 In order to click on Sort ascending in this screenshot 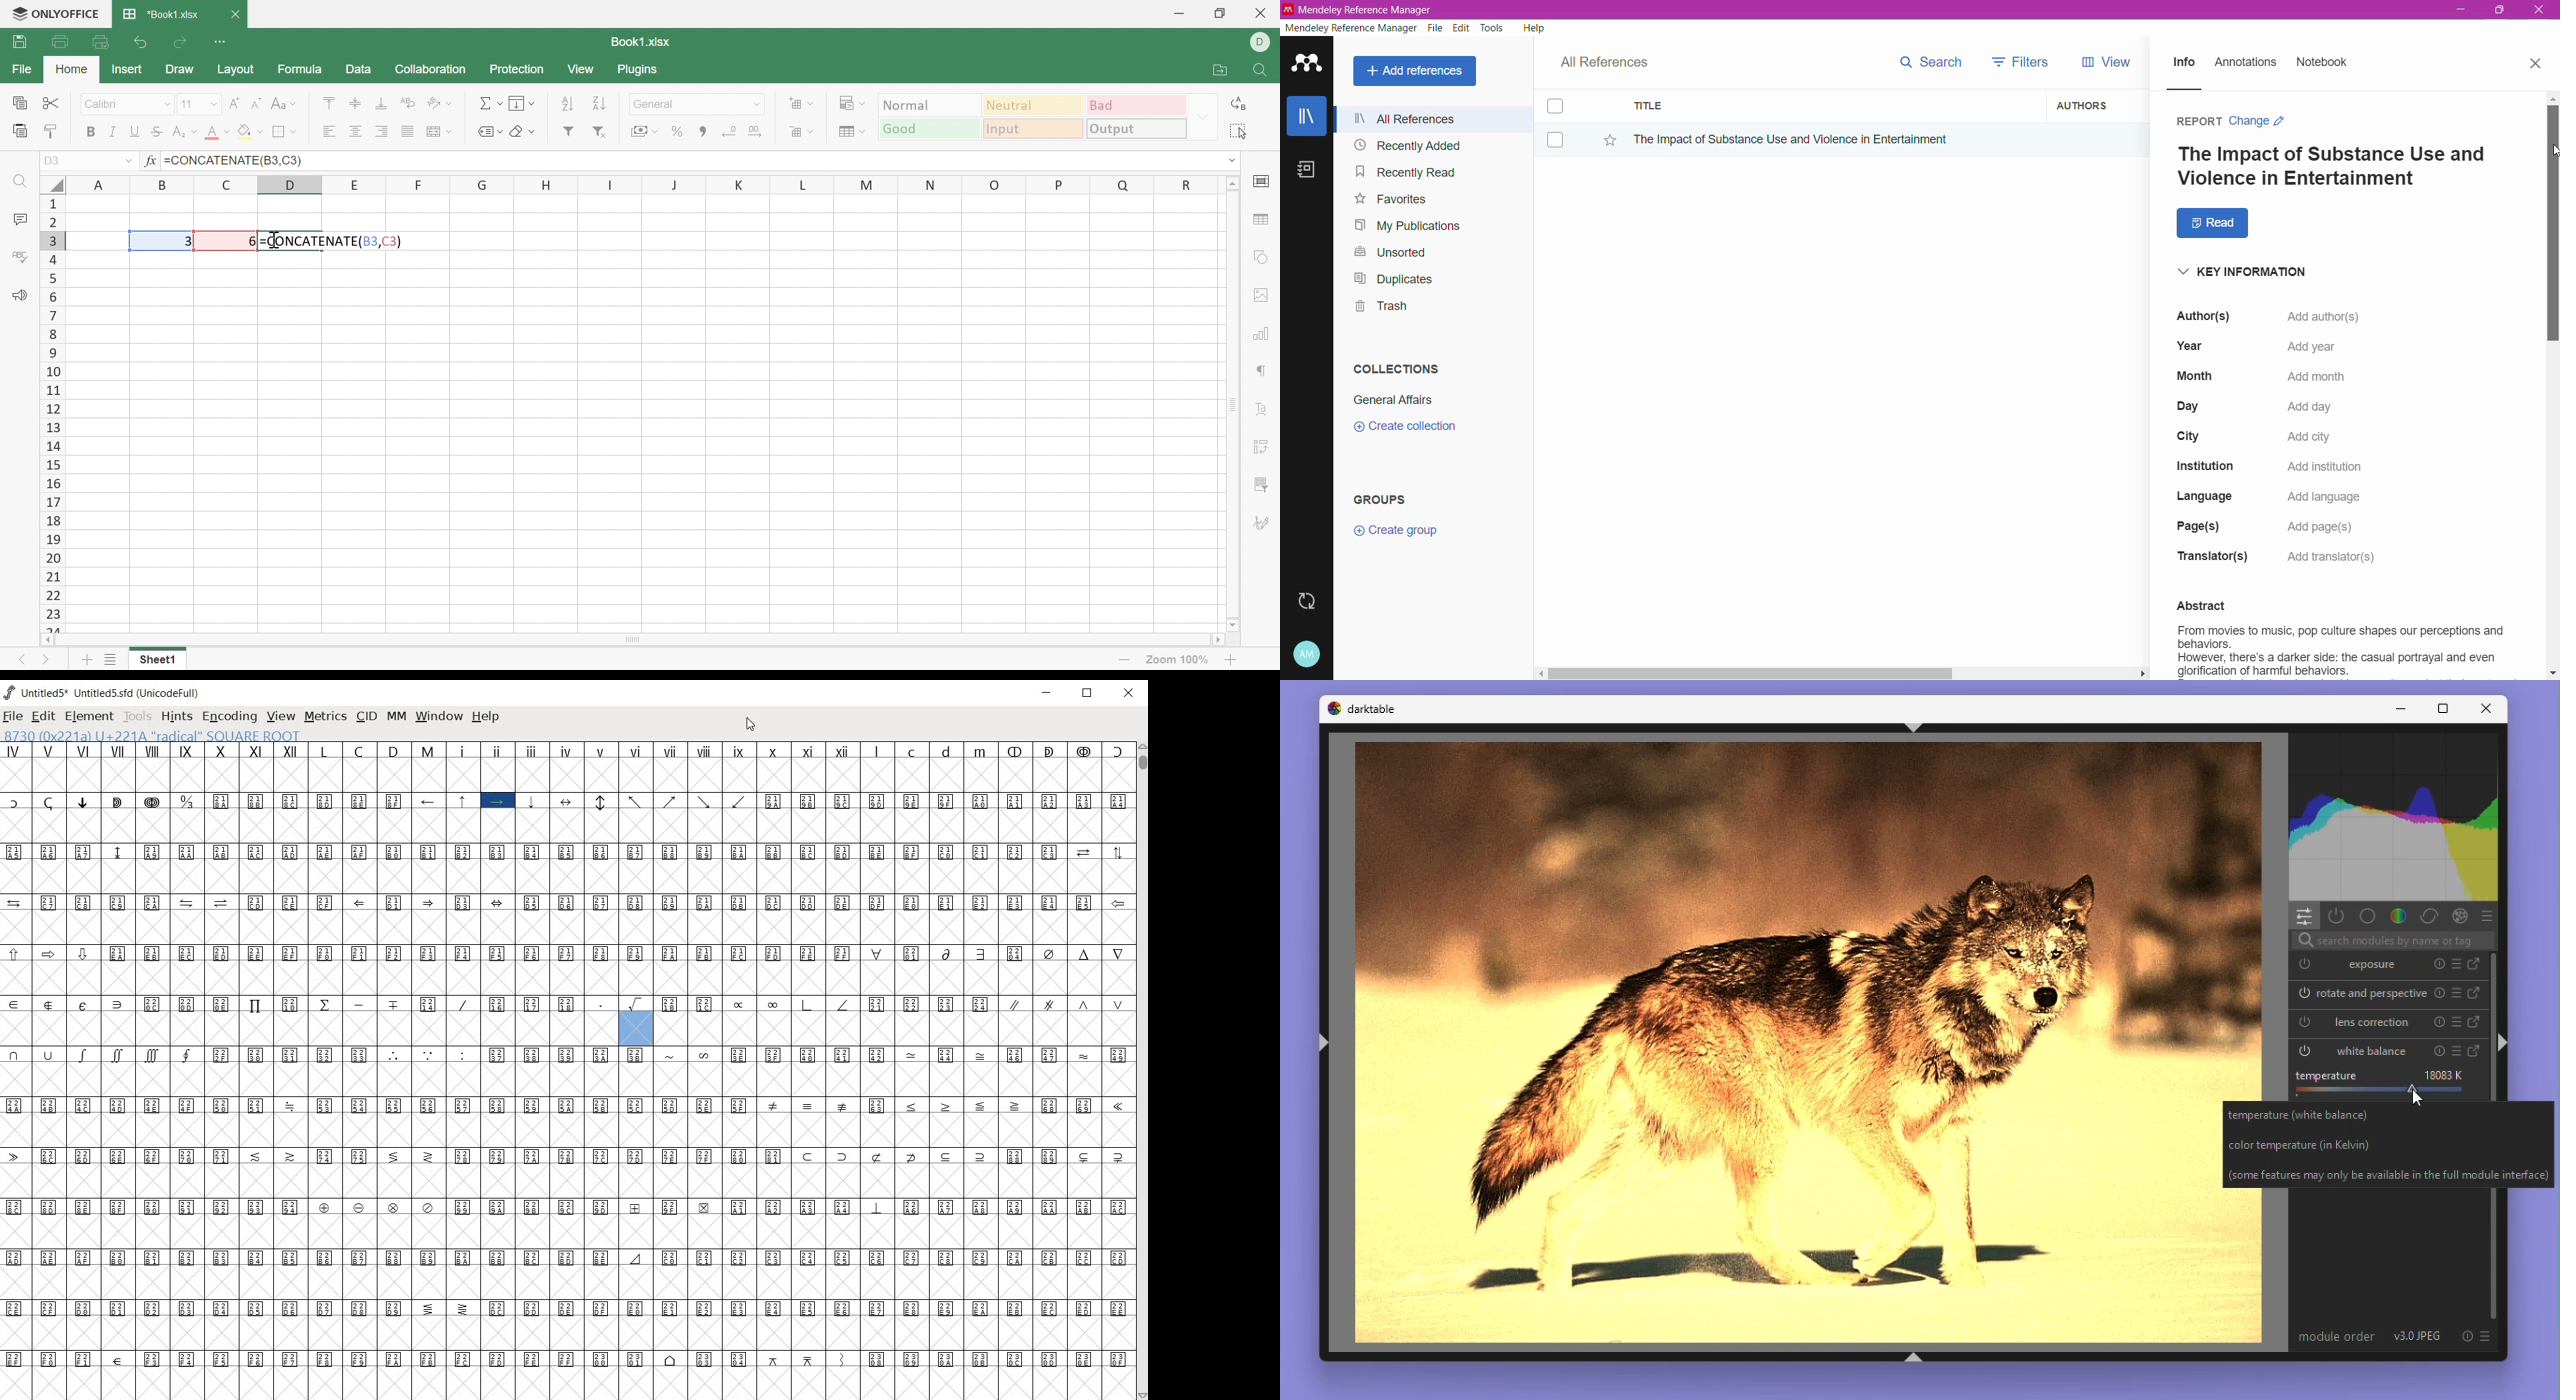, I will do `click(569, 105)`.